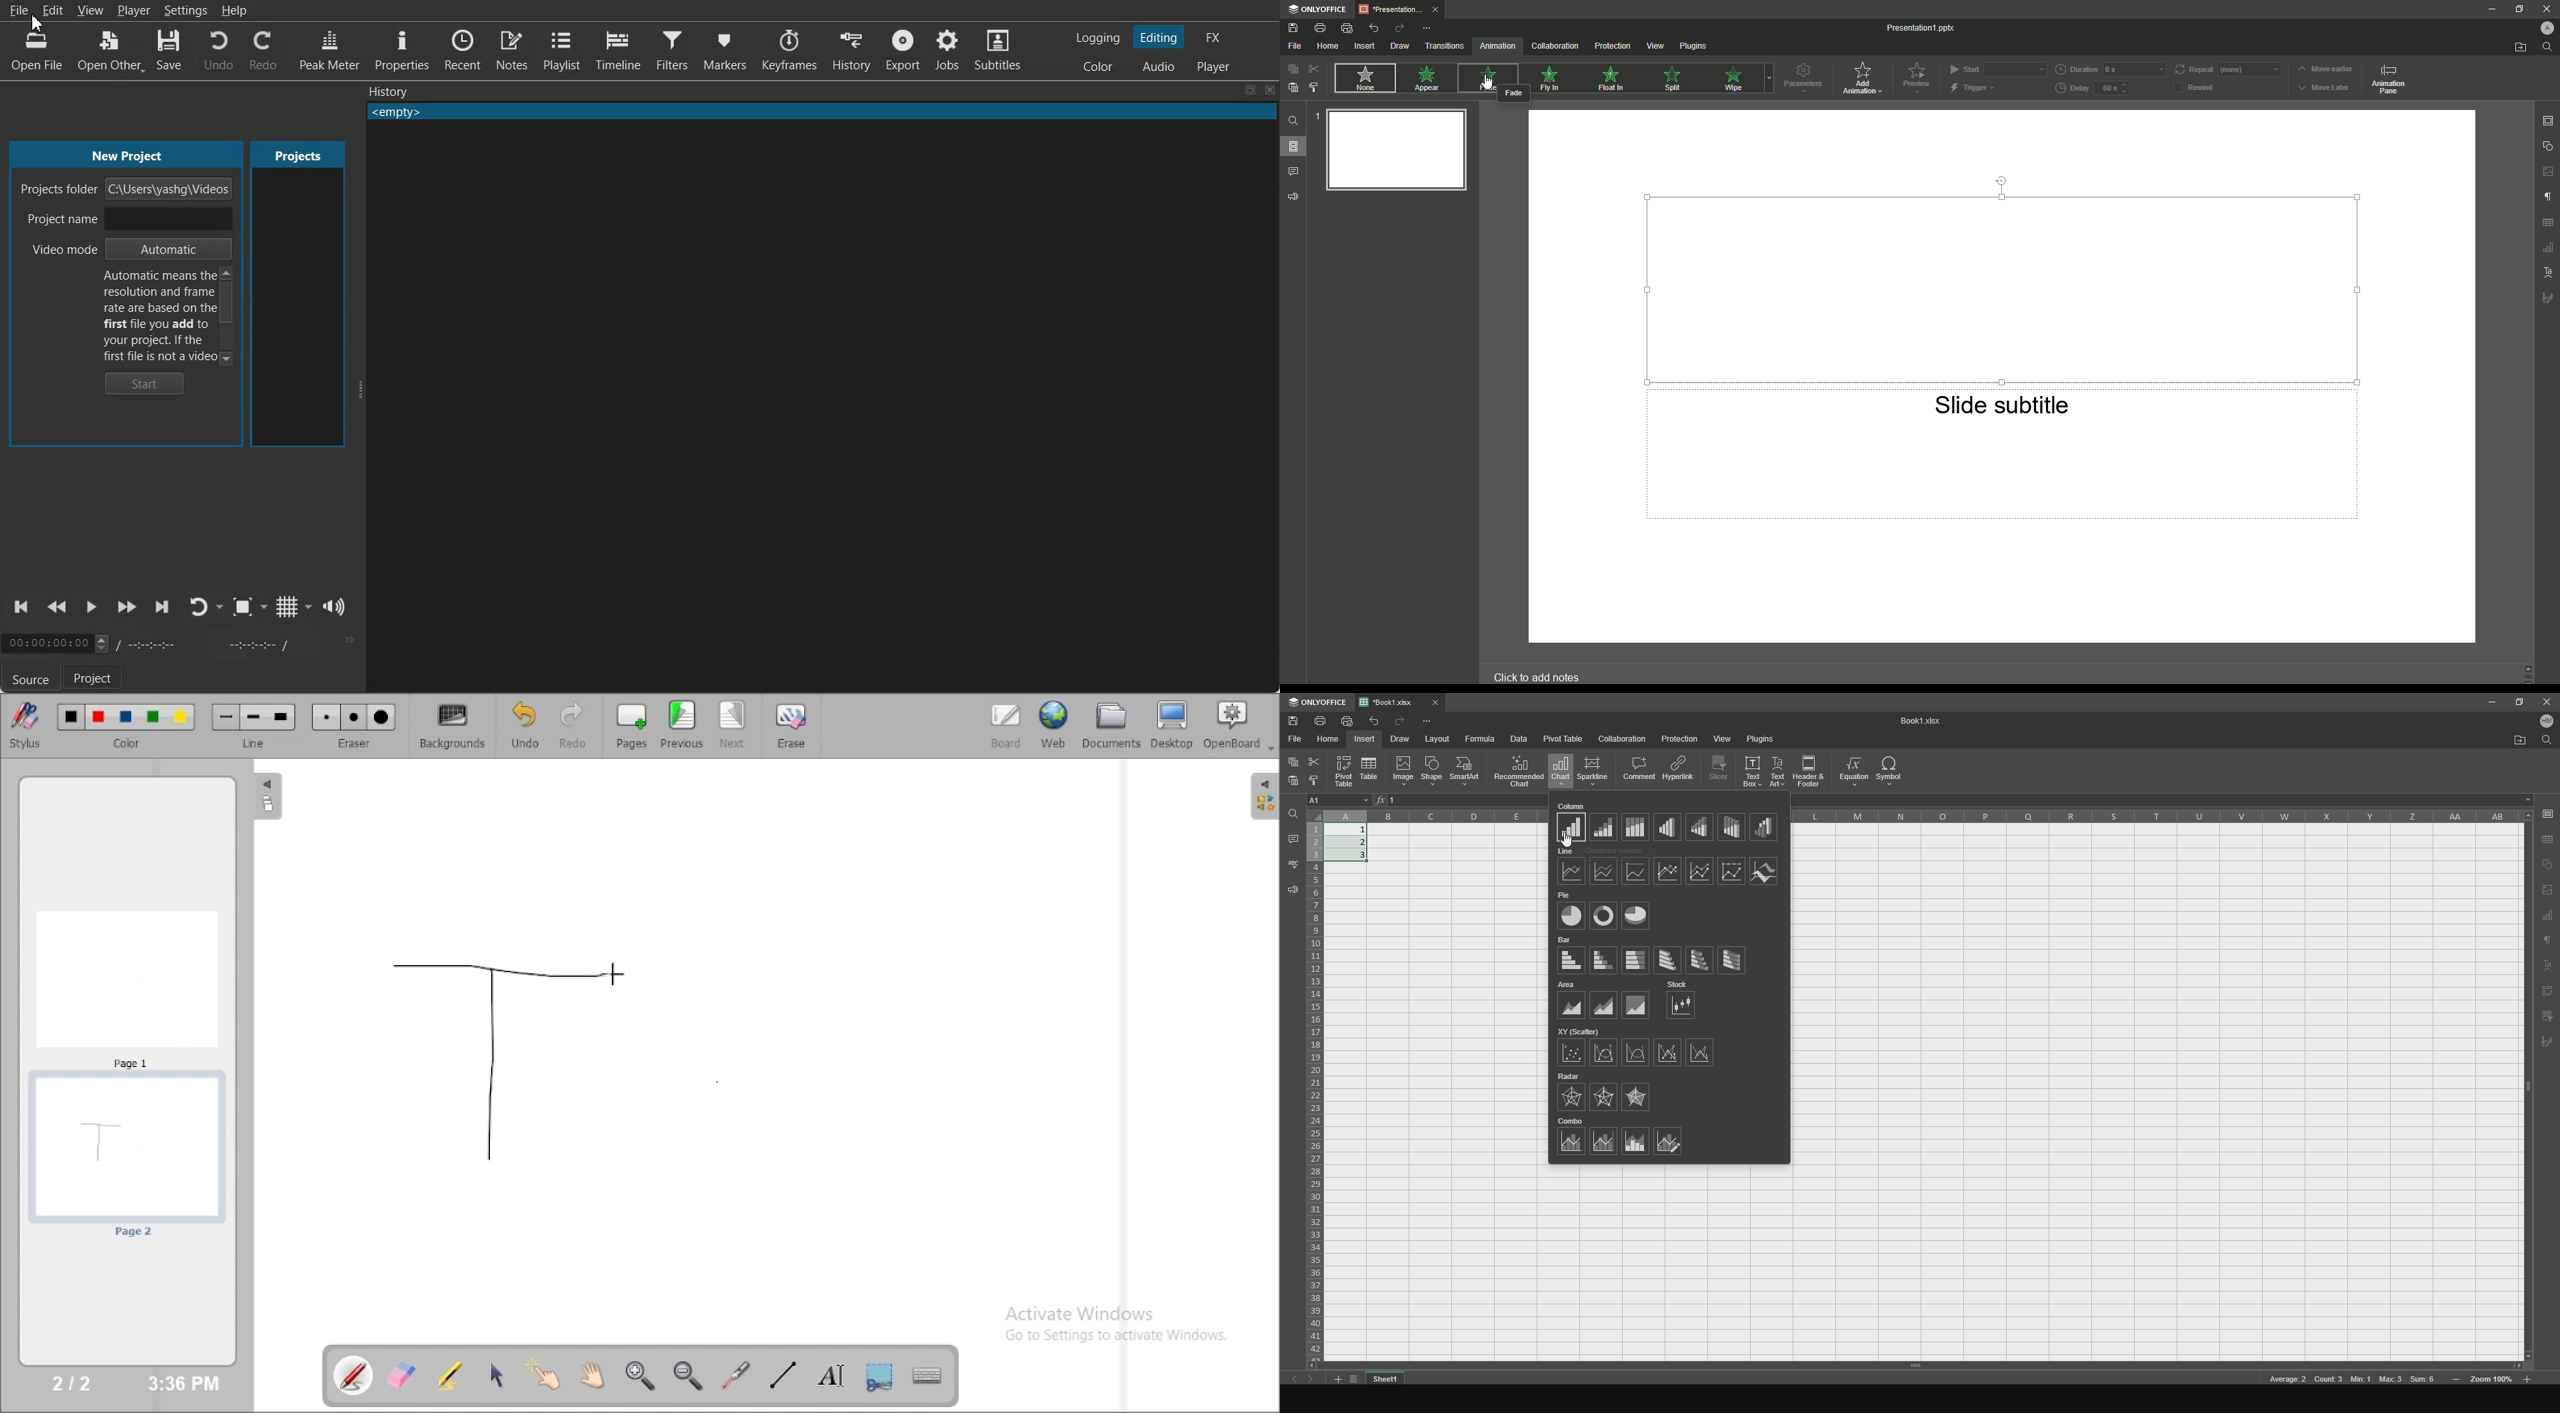 This screenshot has width=2576, height=1428. Describe the element at coordinates (355, 1375) in the screenshot. I see `annotate document` at that location.